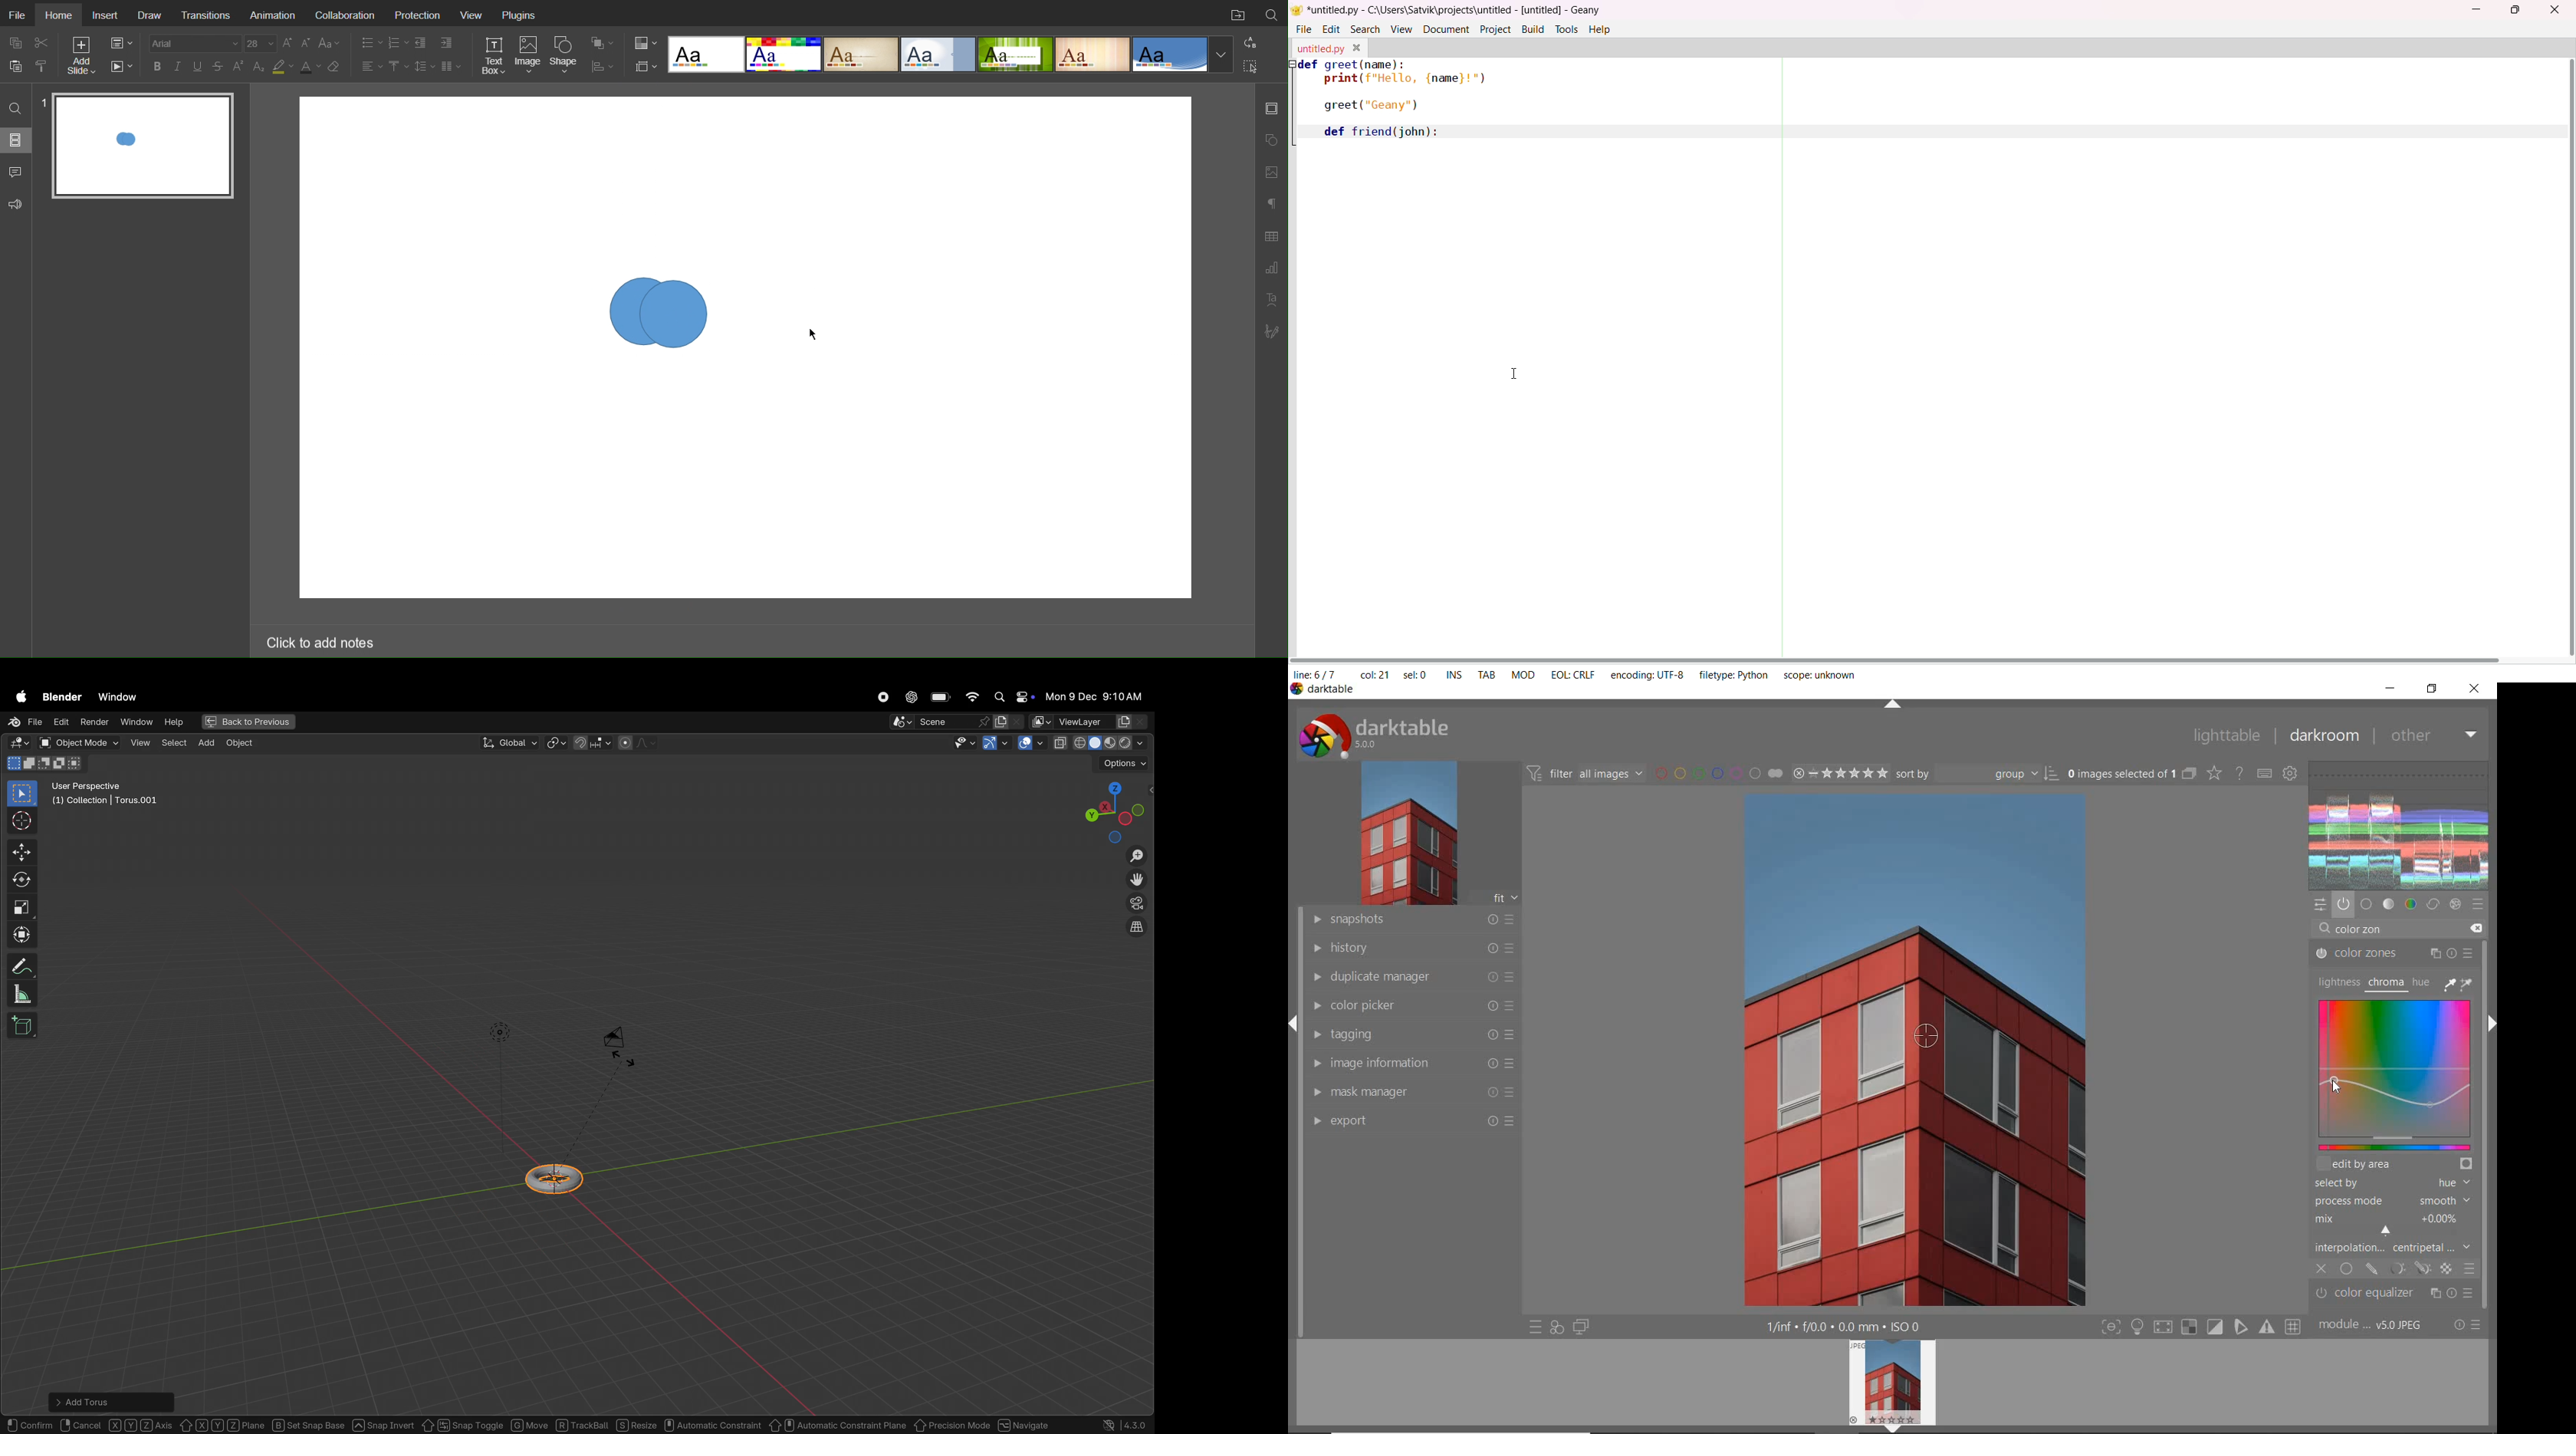 This screenshot has height=1456, width=2576. Describe the element at coordinates (1273, 332) in the screenshot. I see `Signature ` at that location.